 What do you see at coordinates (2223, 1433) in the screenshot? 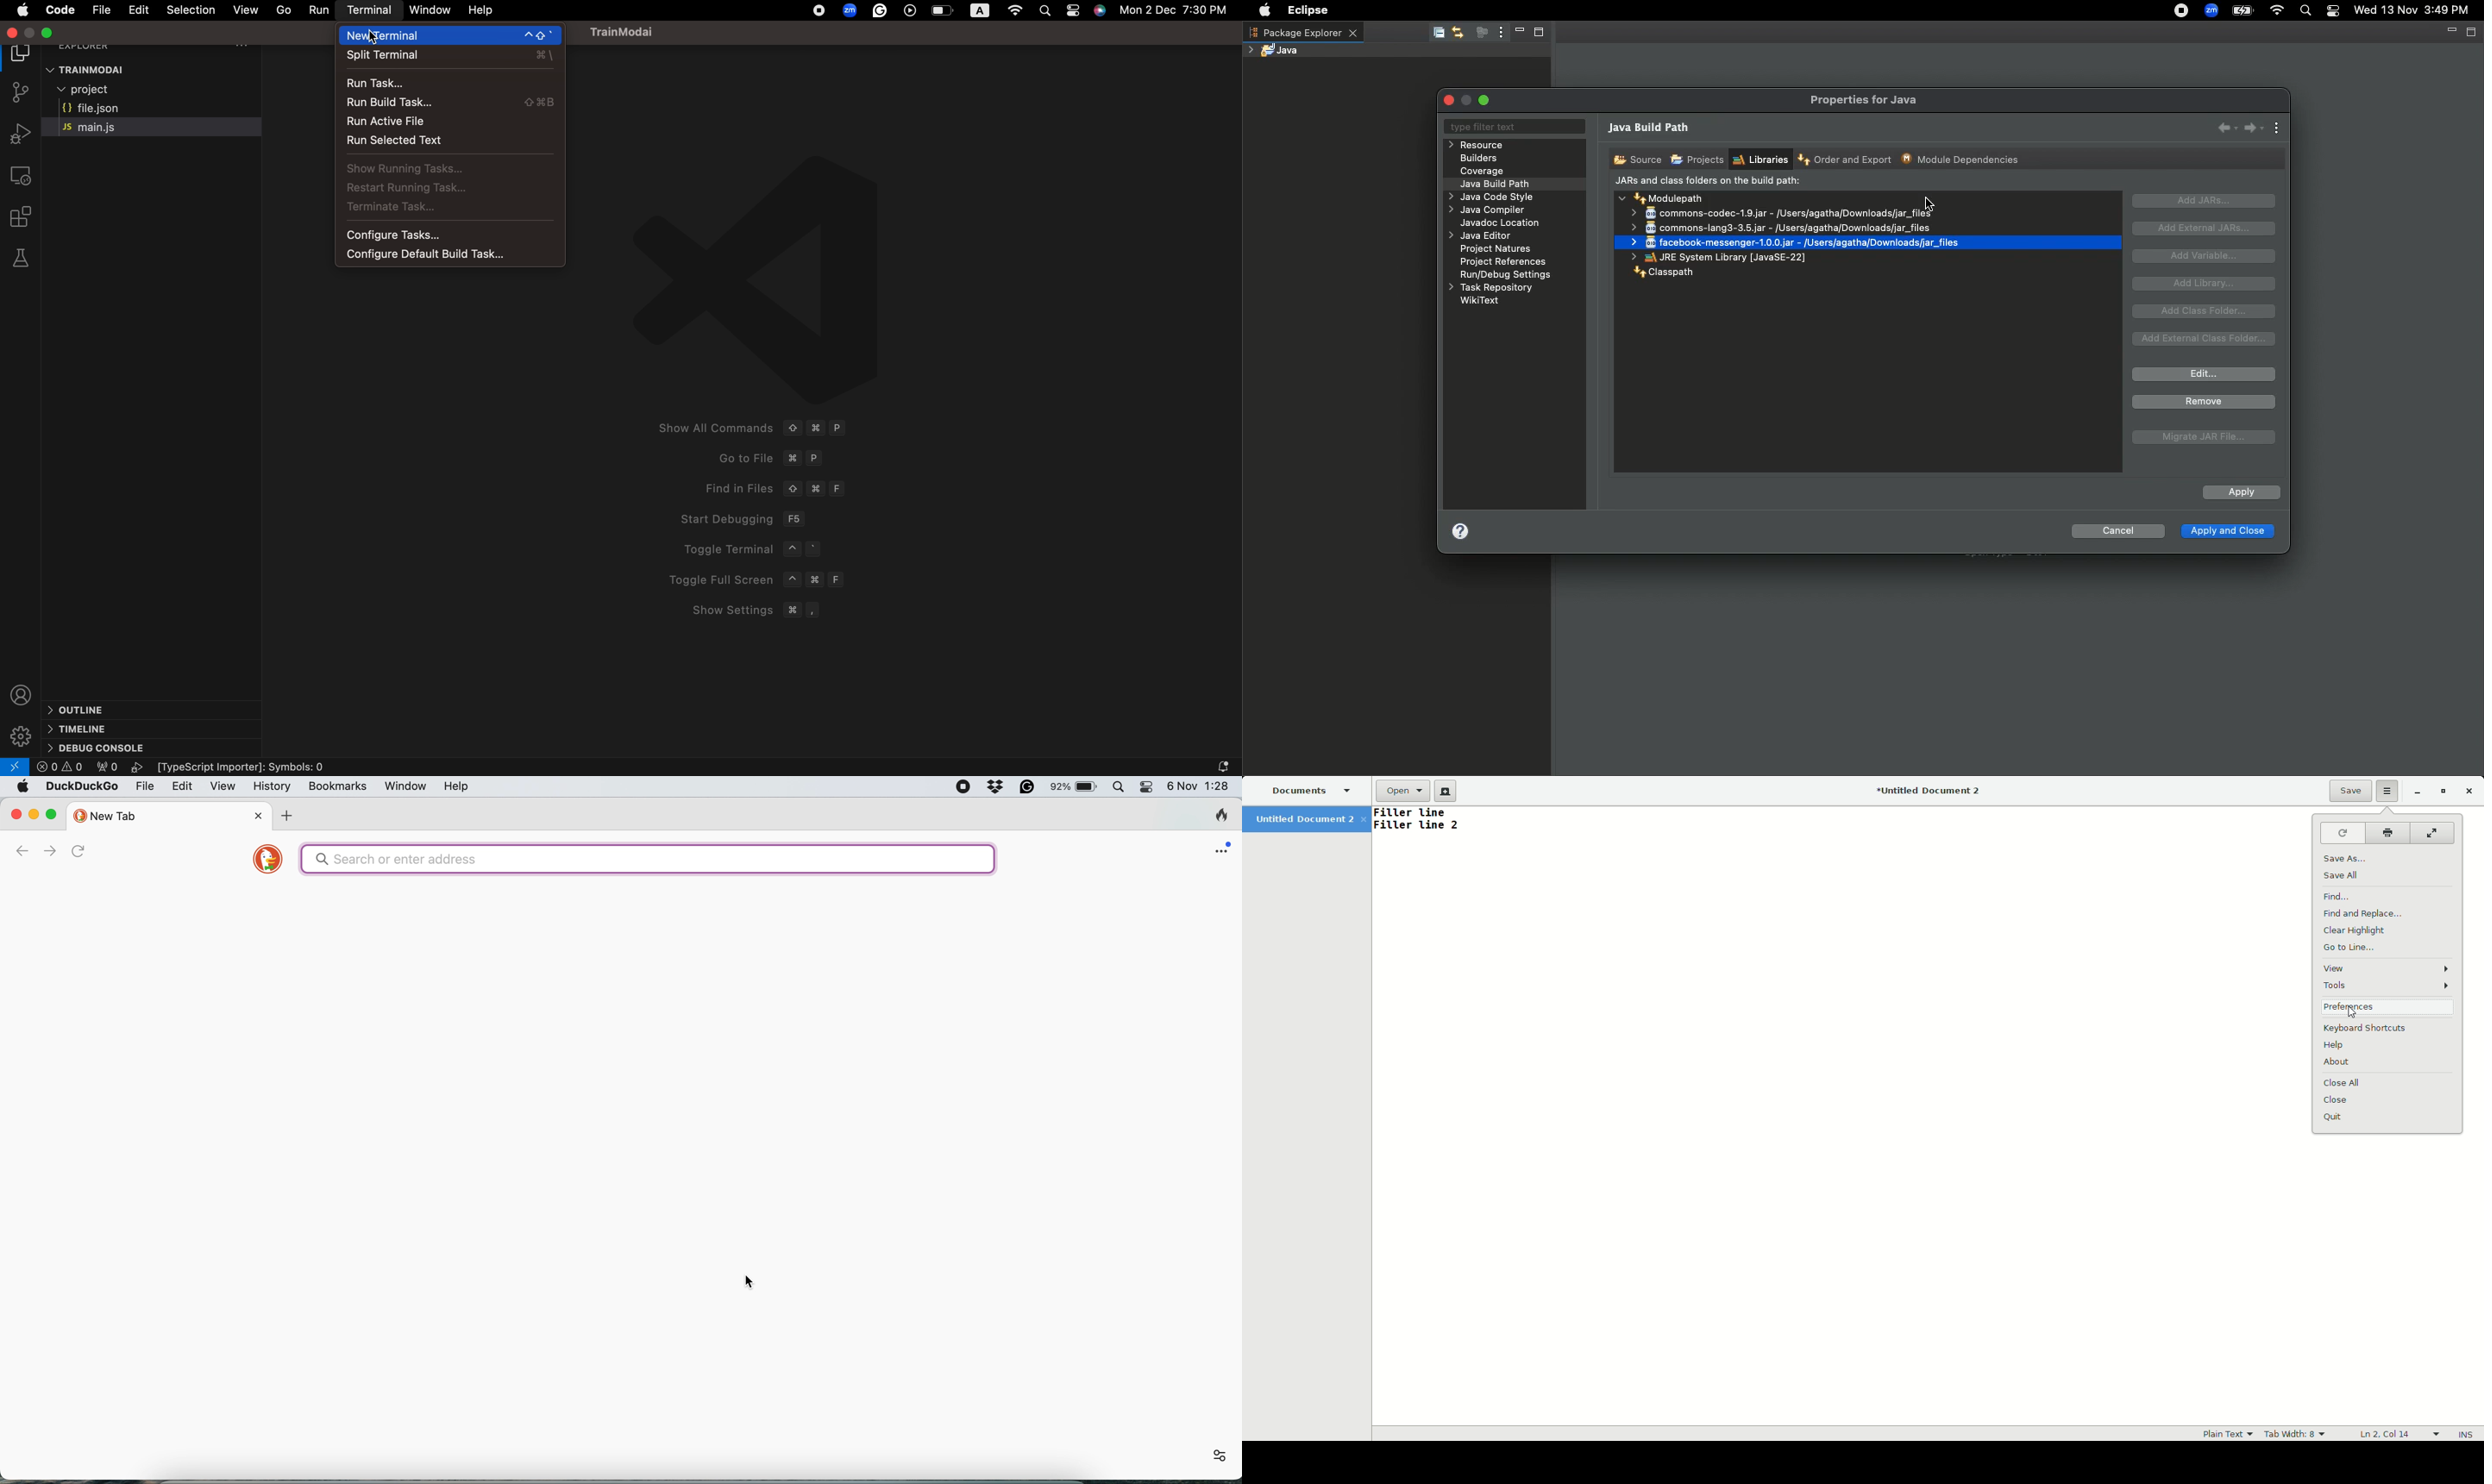
I see `Plain Text` at bounding box center [2223, 1433].